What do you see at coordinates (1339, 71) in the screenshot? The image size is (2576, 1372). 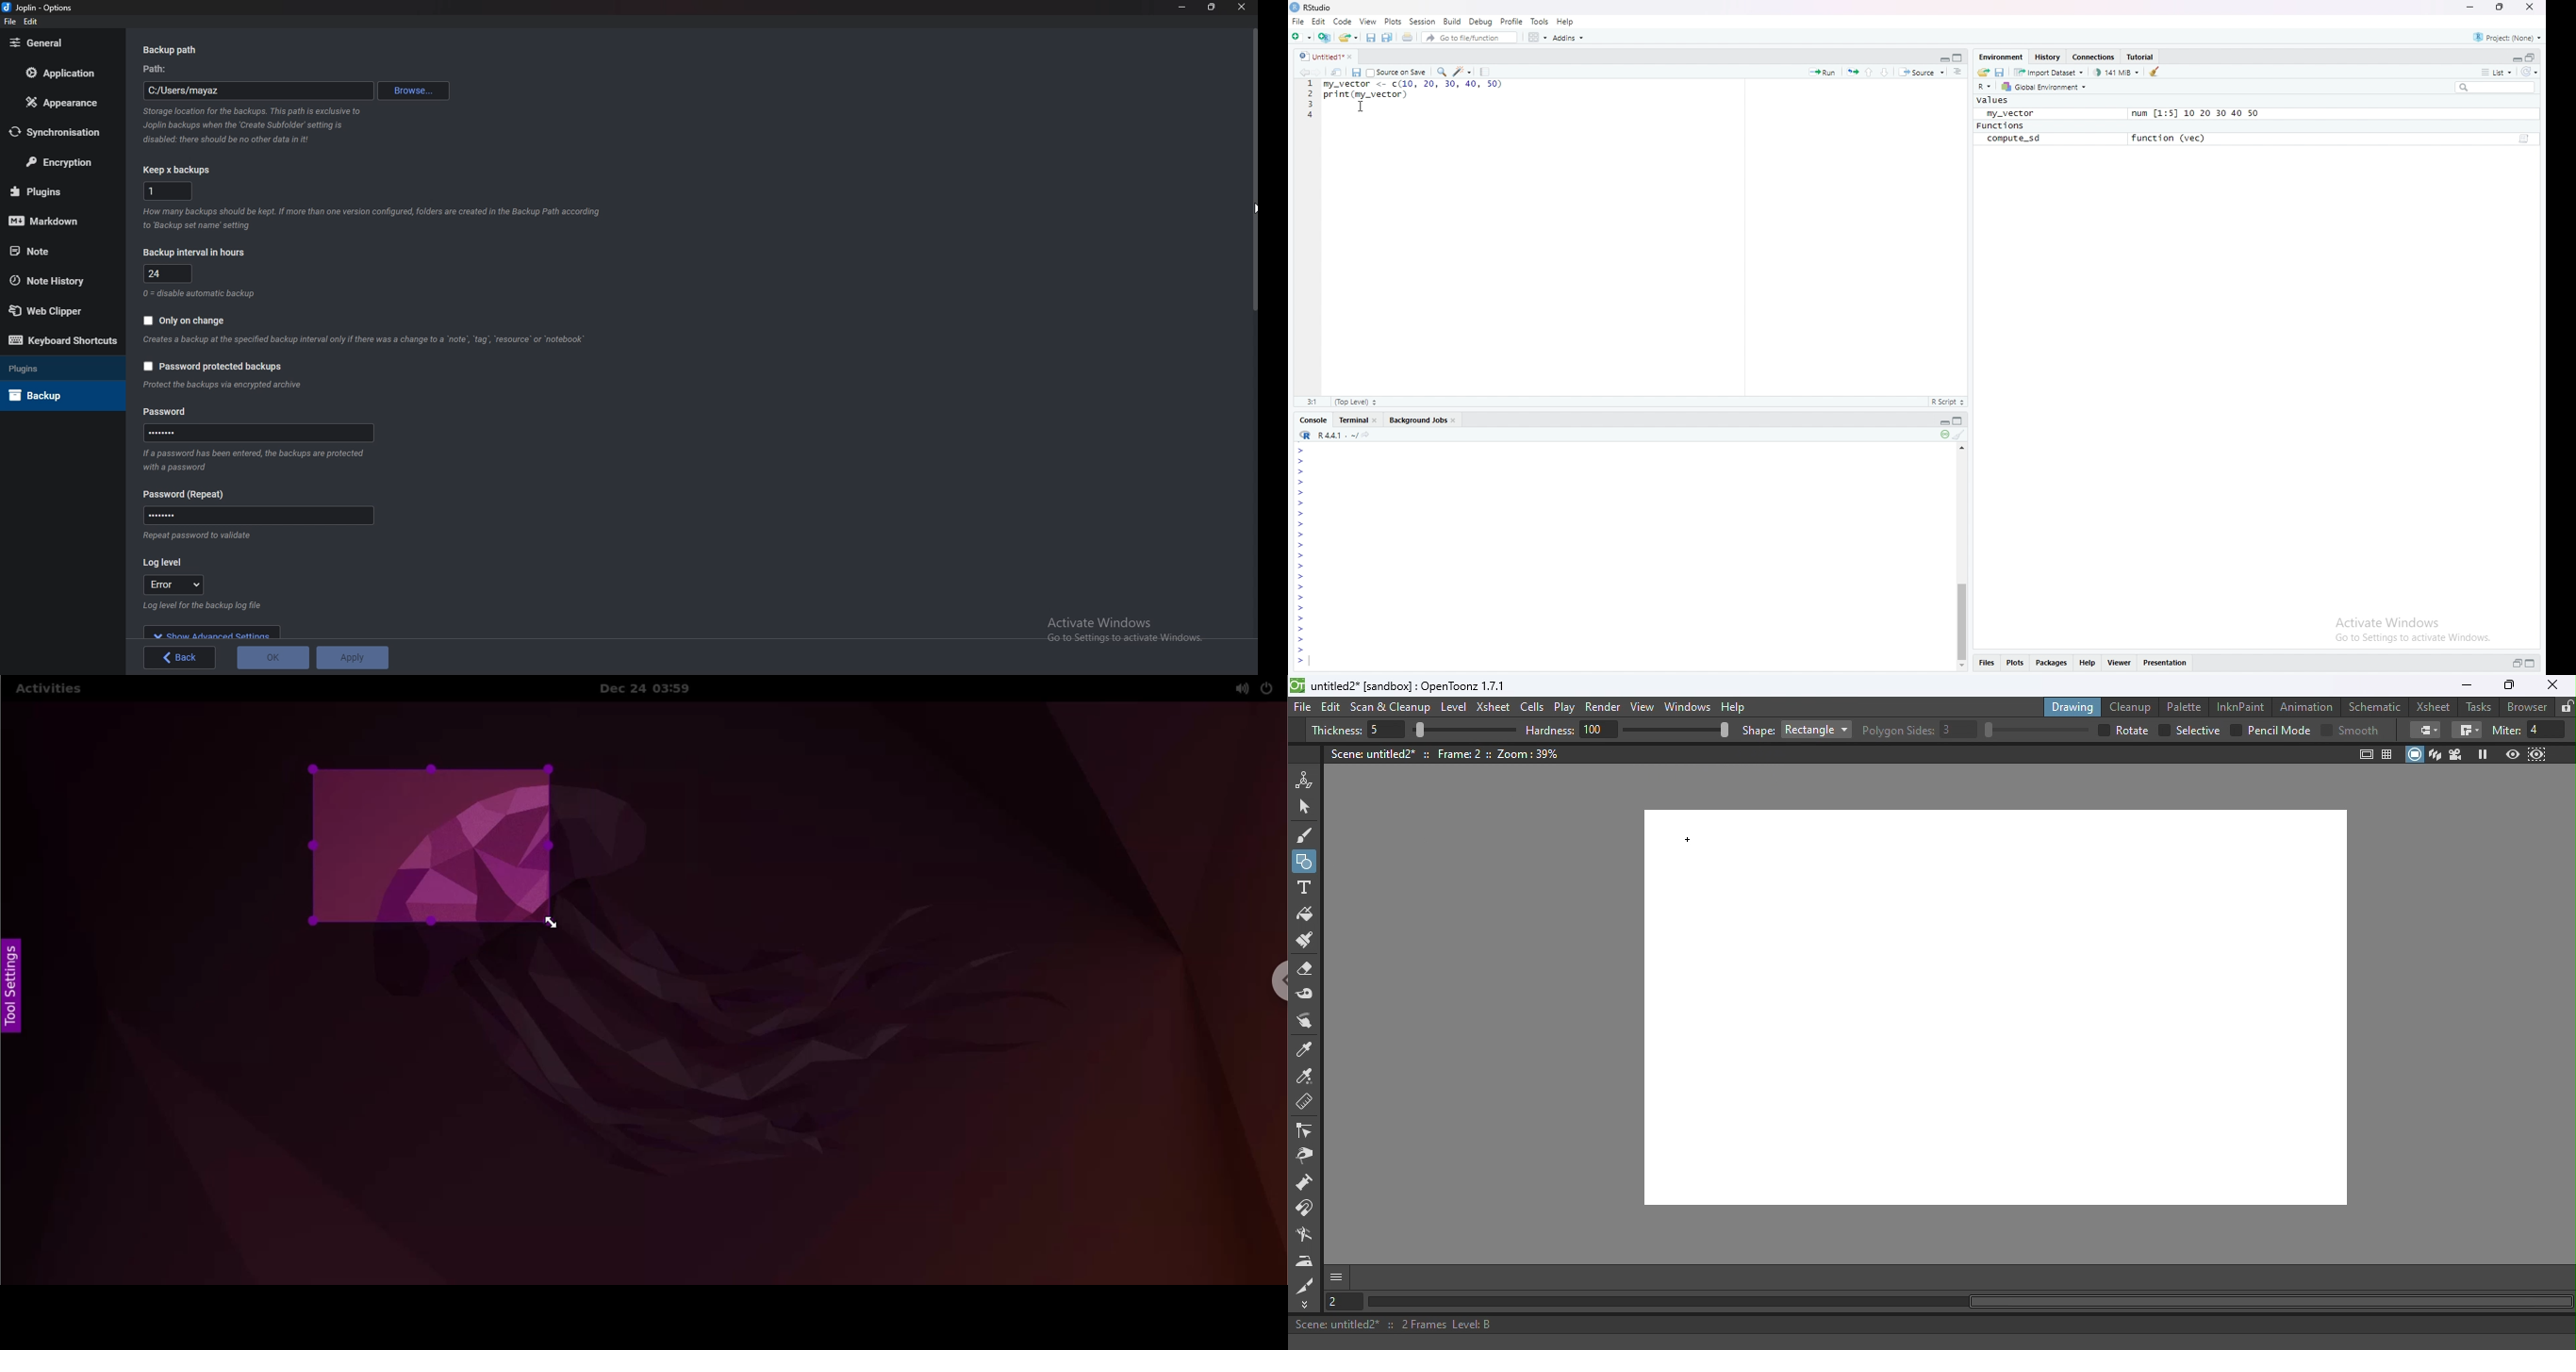 I see `Show in new window` at bounding box center [1339, 71].